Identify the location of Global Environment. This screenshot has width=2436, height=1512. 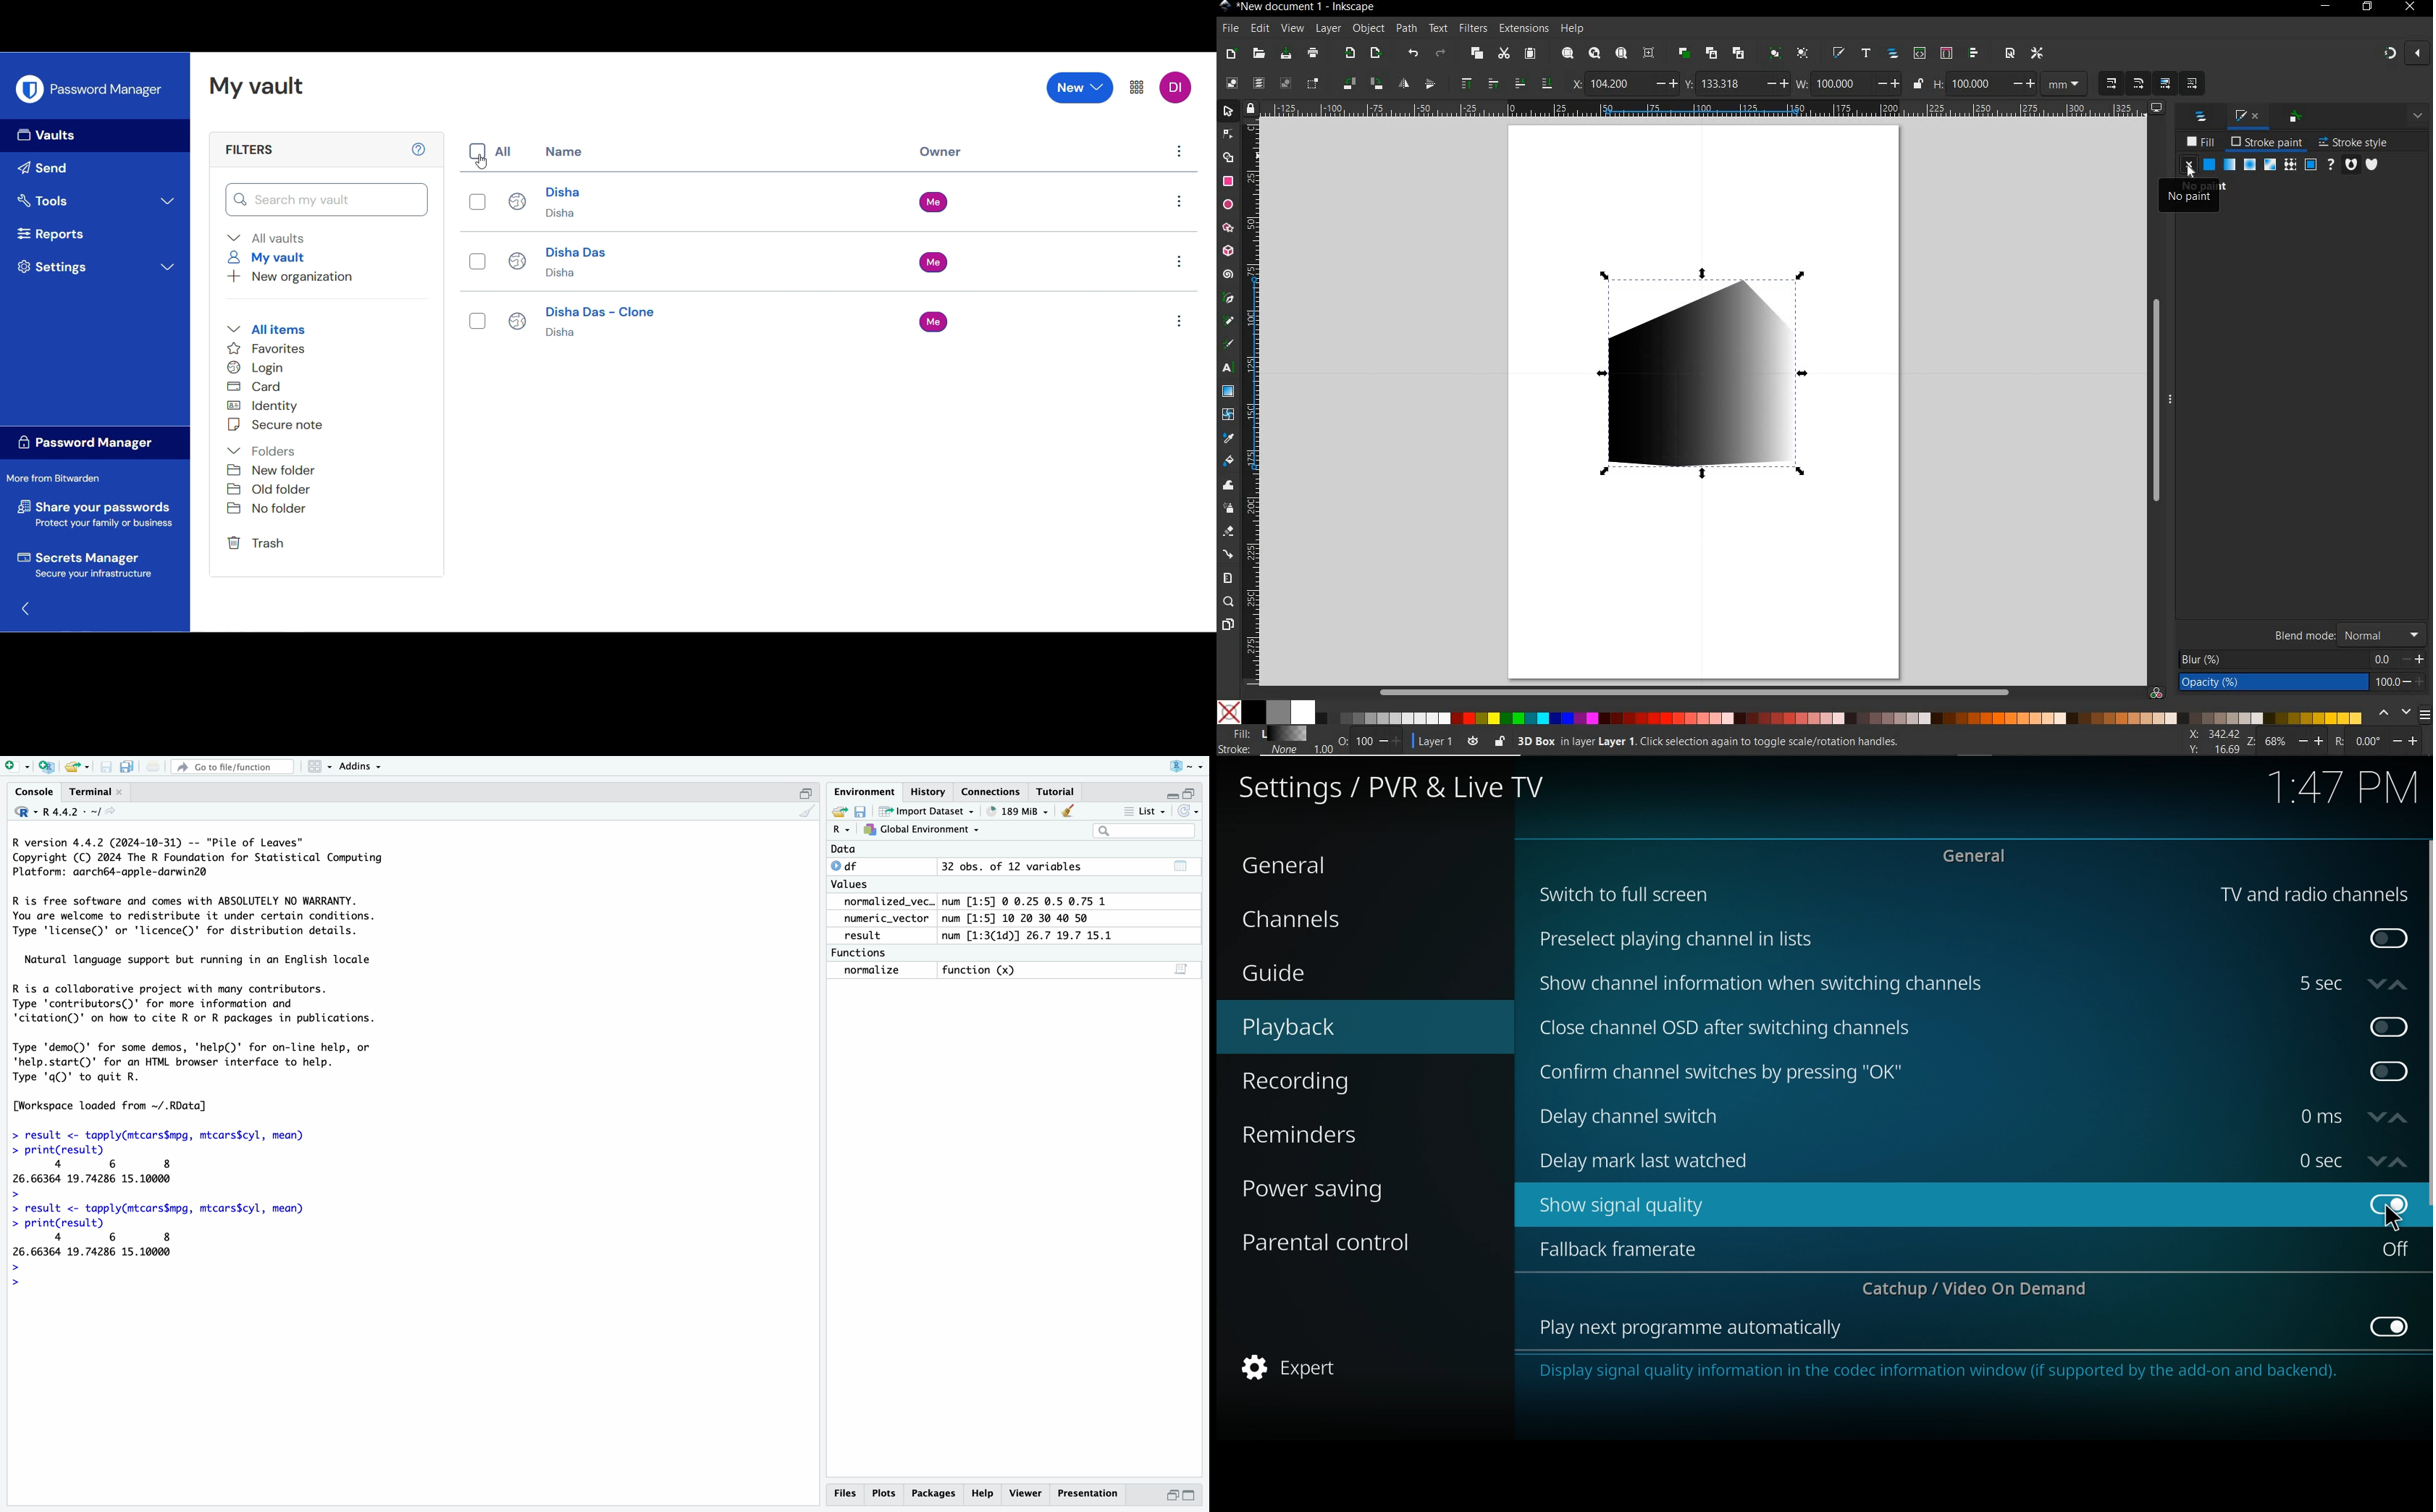
(920, 830).